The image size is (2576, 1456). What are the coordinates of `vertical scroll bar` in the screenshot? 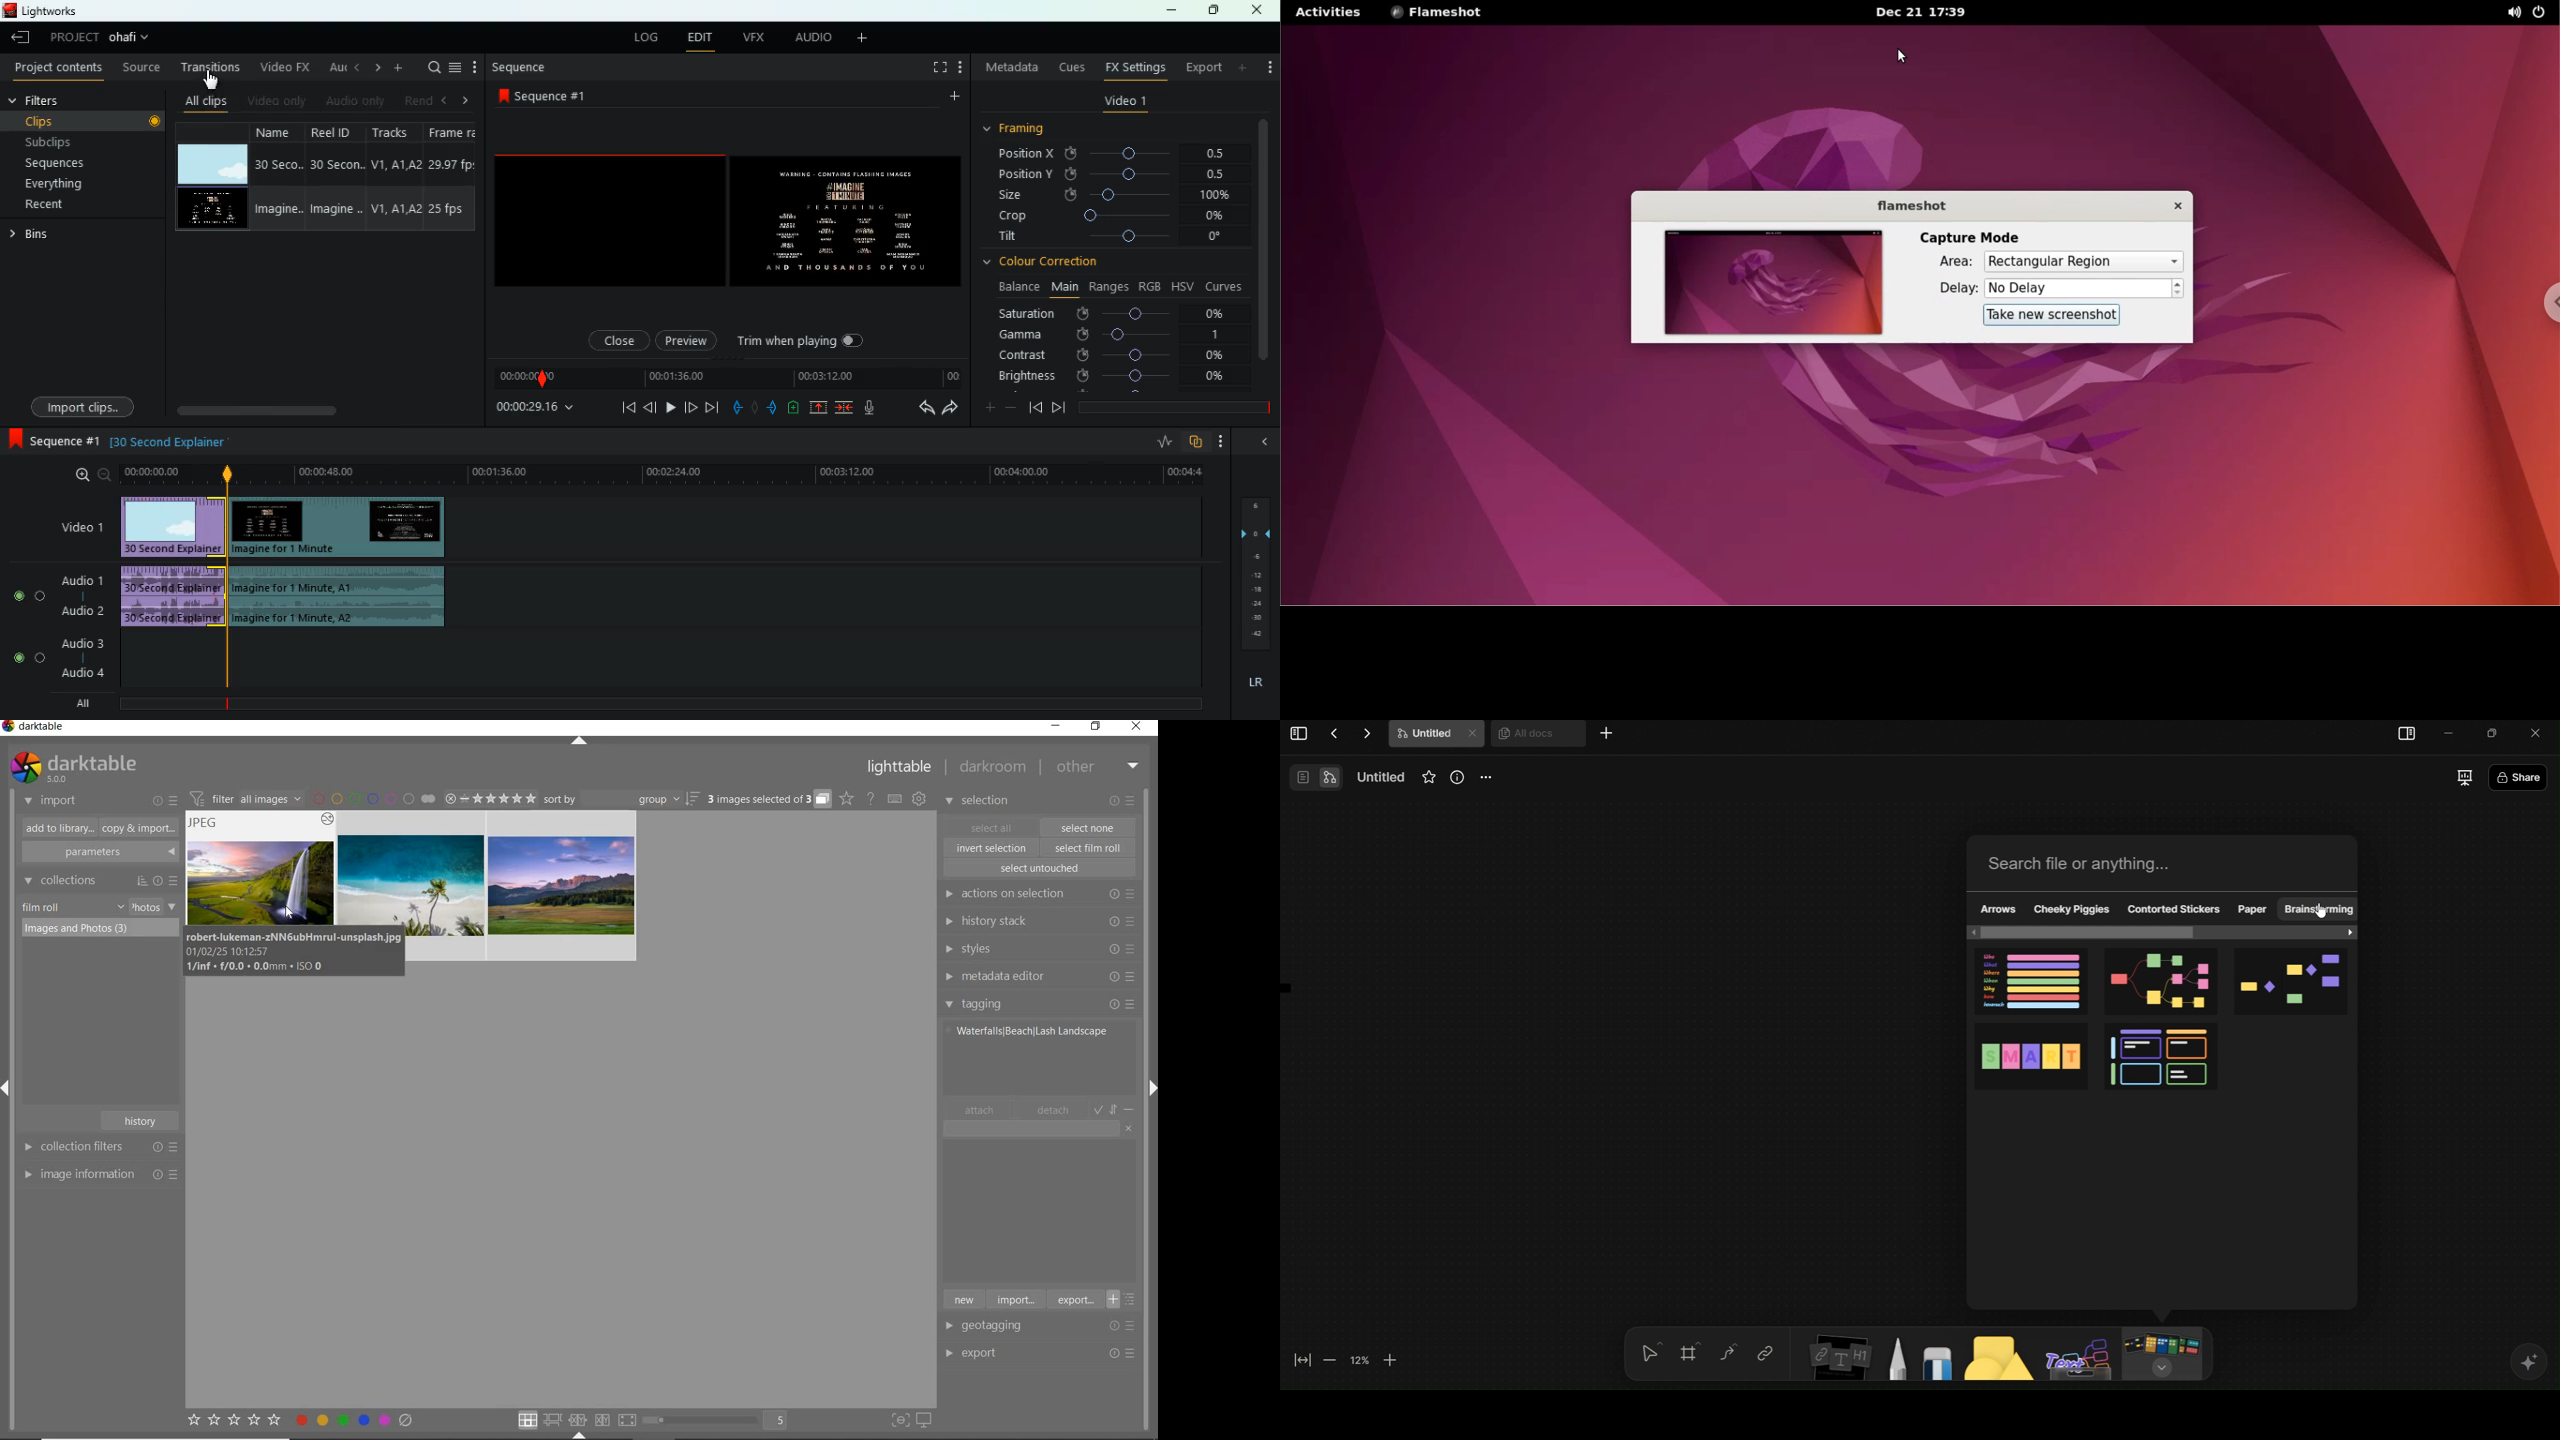 It's located at (1264, 253).